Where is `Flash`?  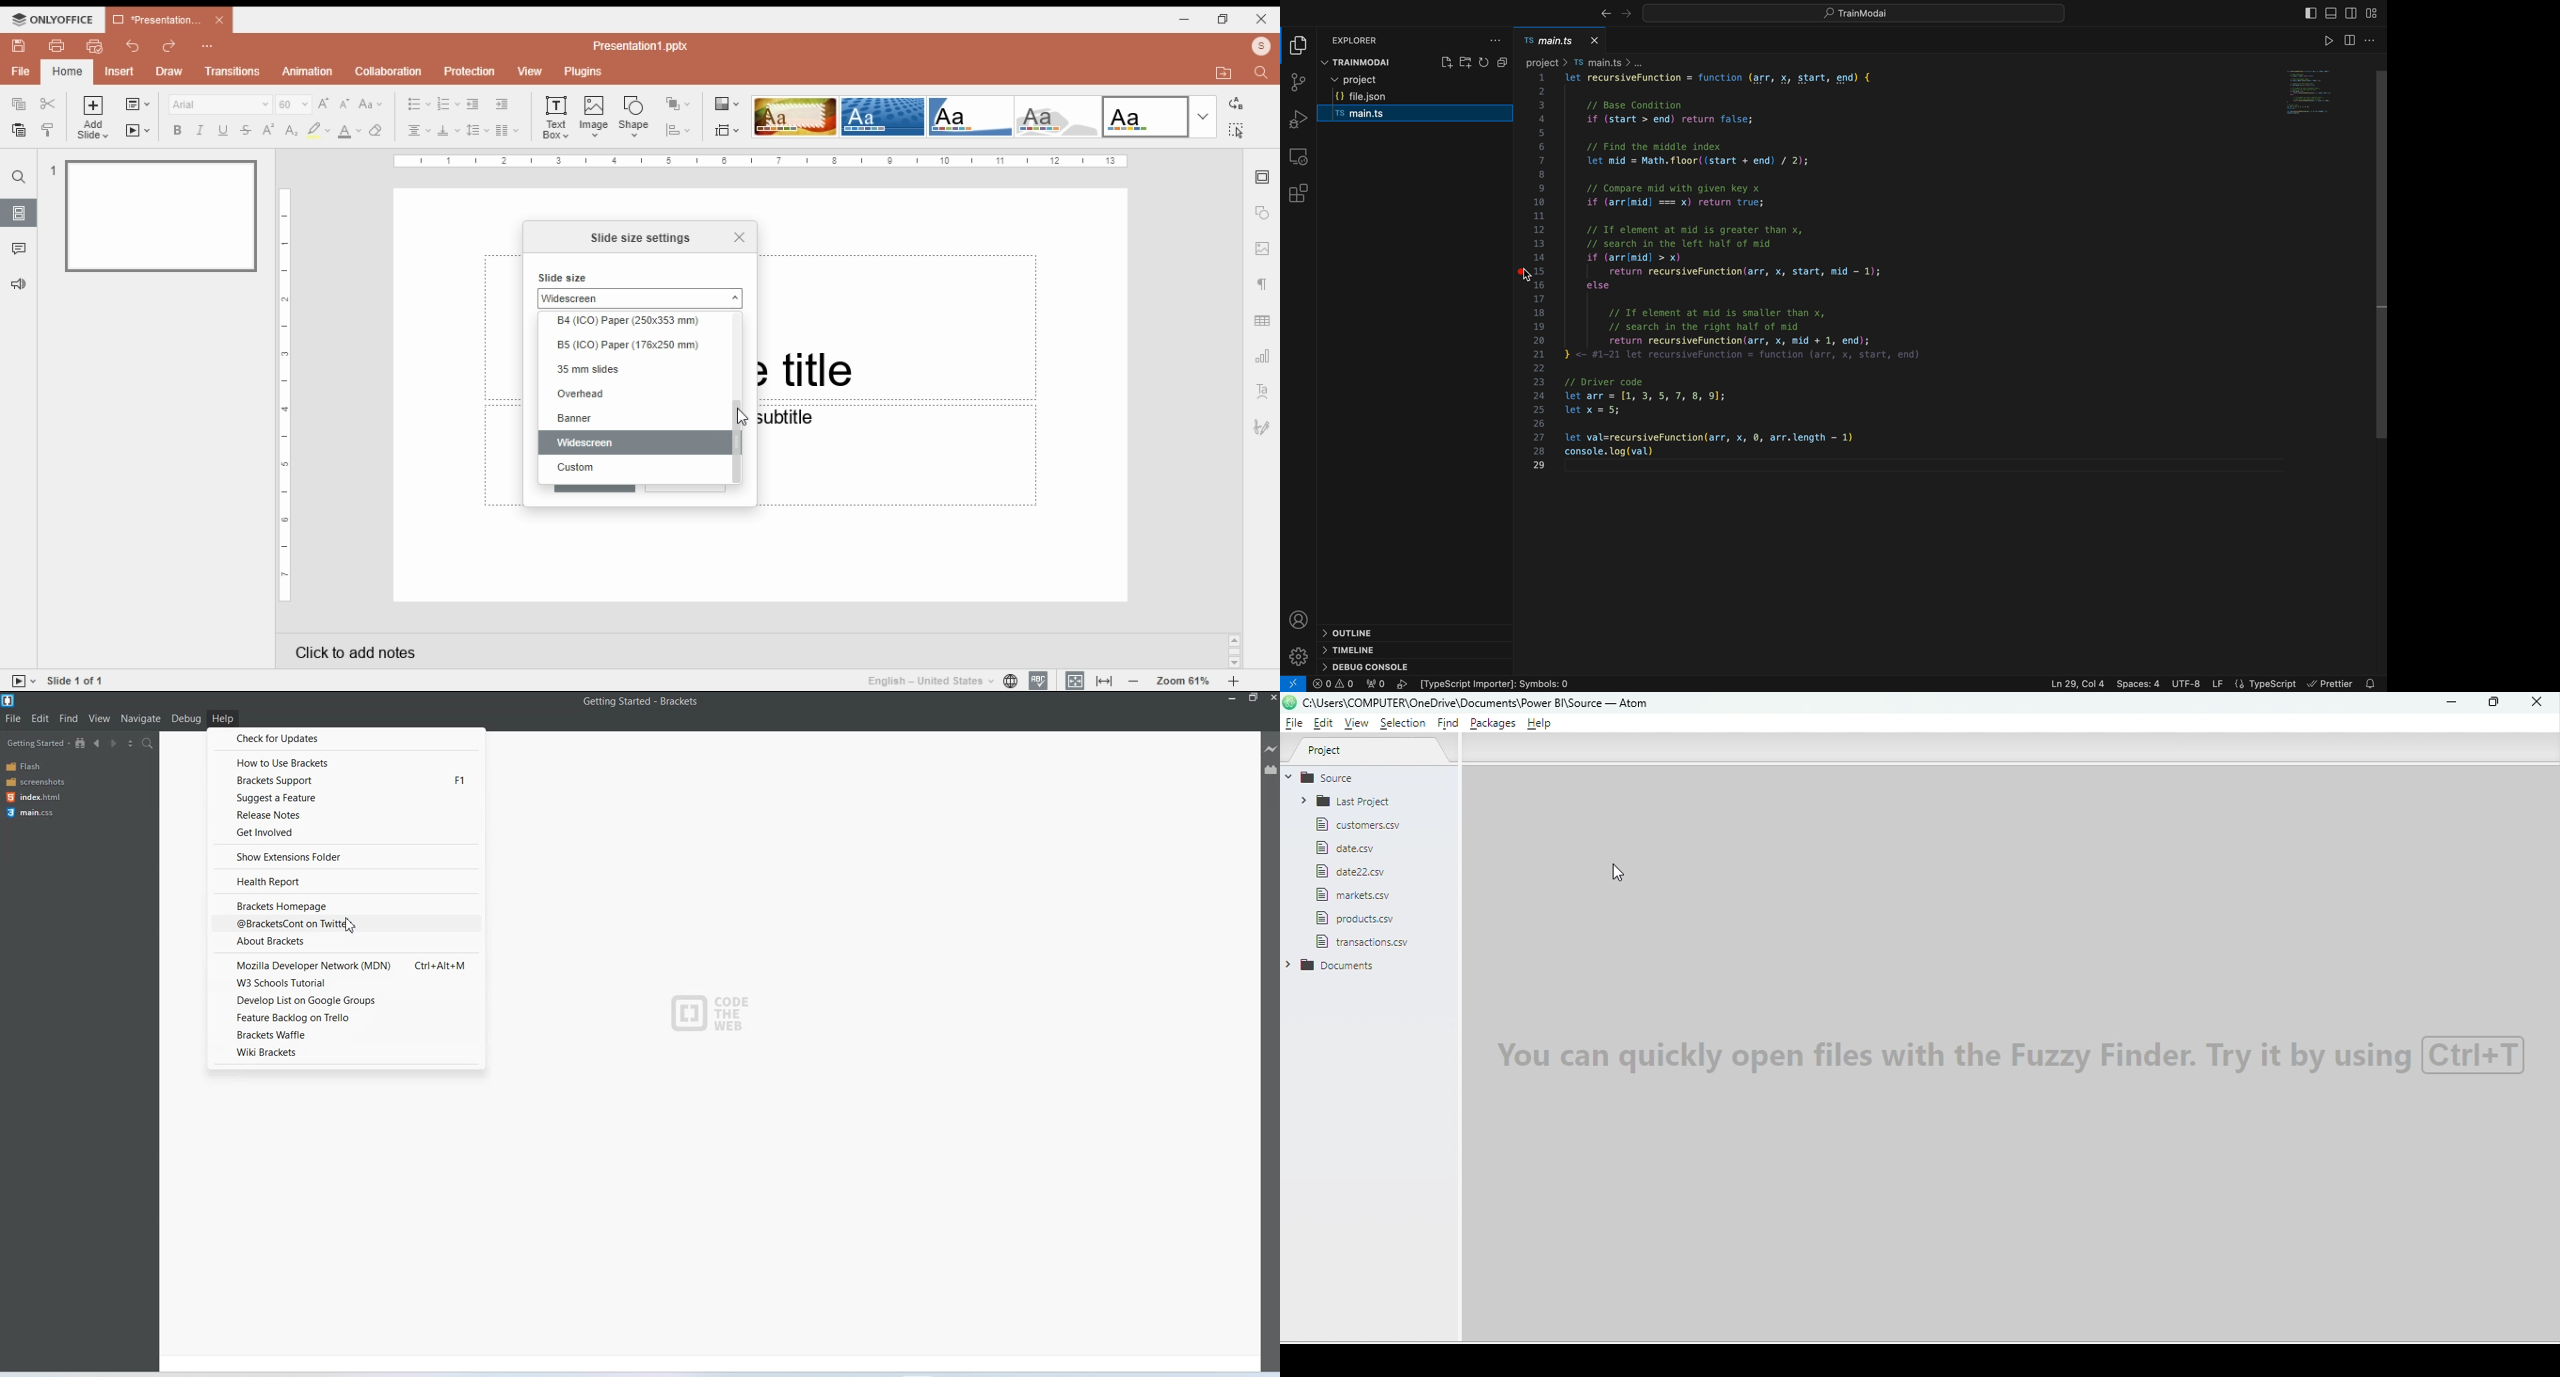
Flash is located at coordinates (37, 767).